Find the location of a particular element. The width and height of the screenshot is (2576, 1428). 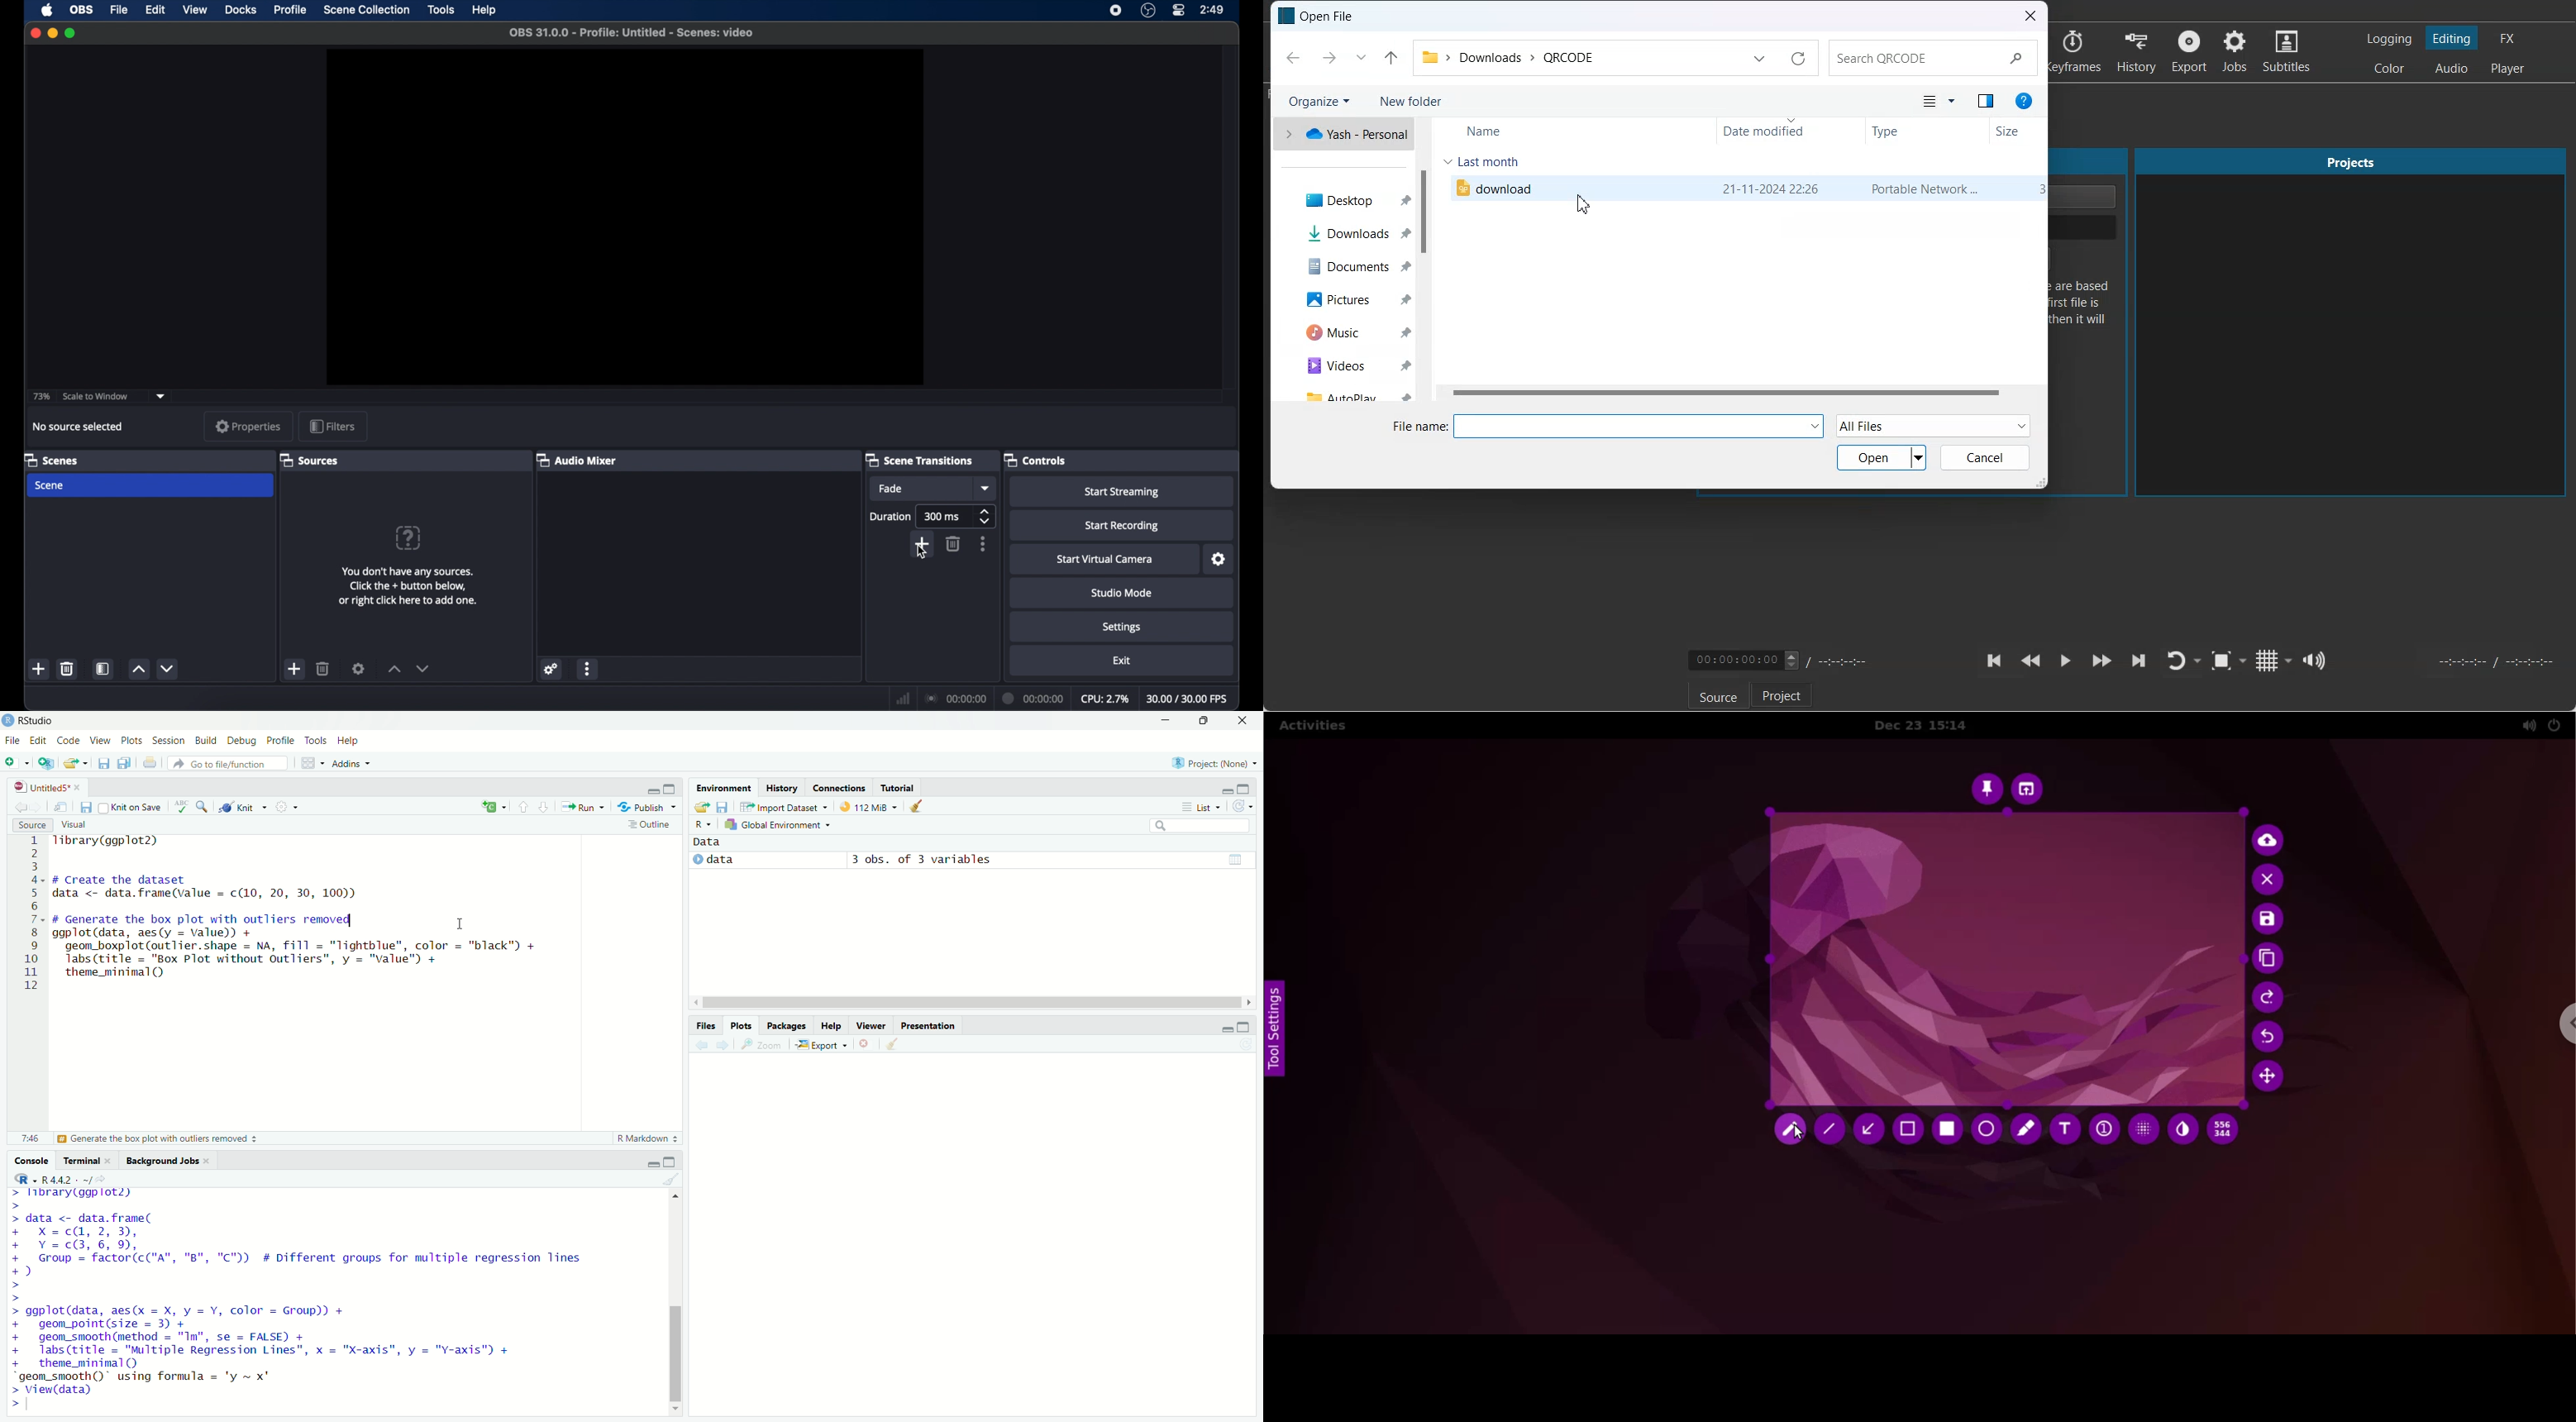

scale to window is located at coordinates (96, 396).